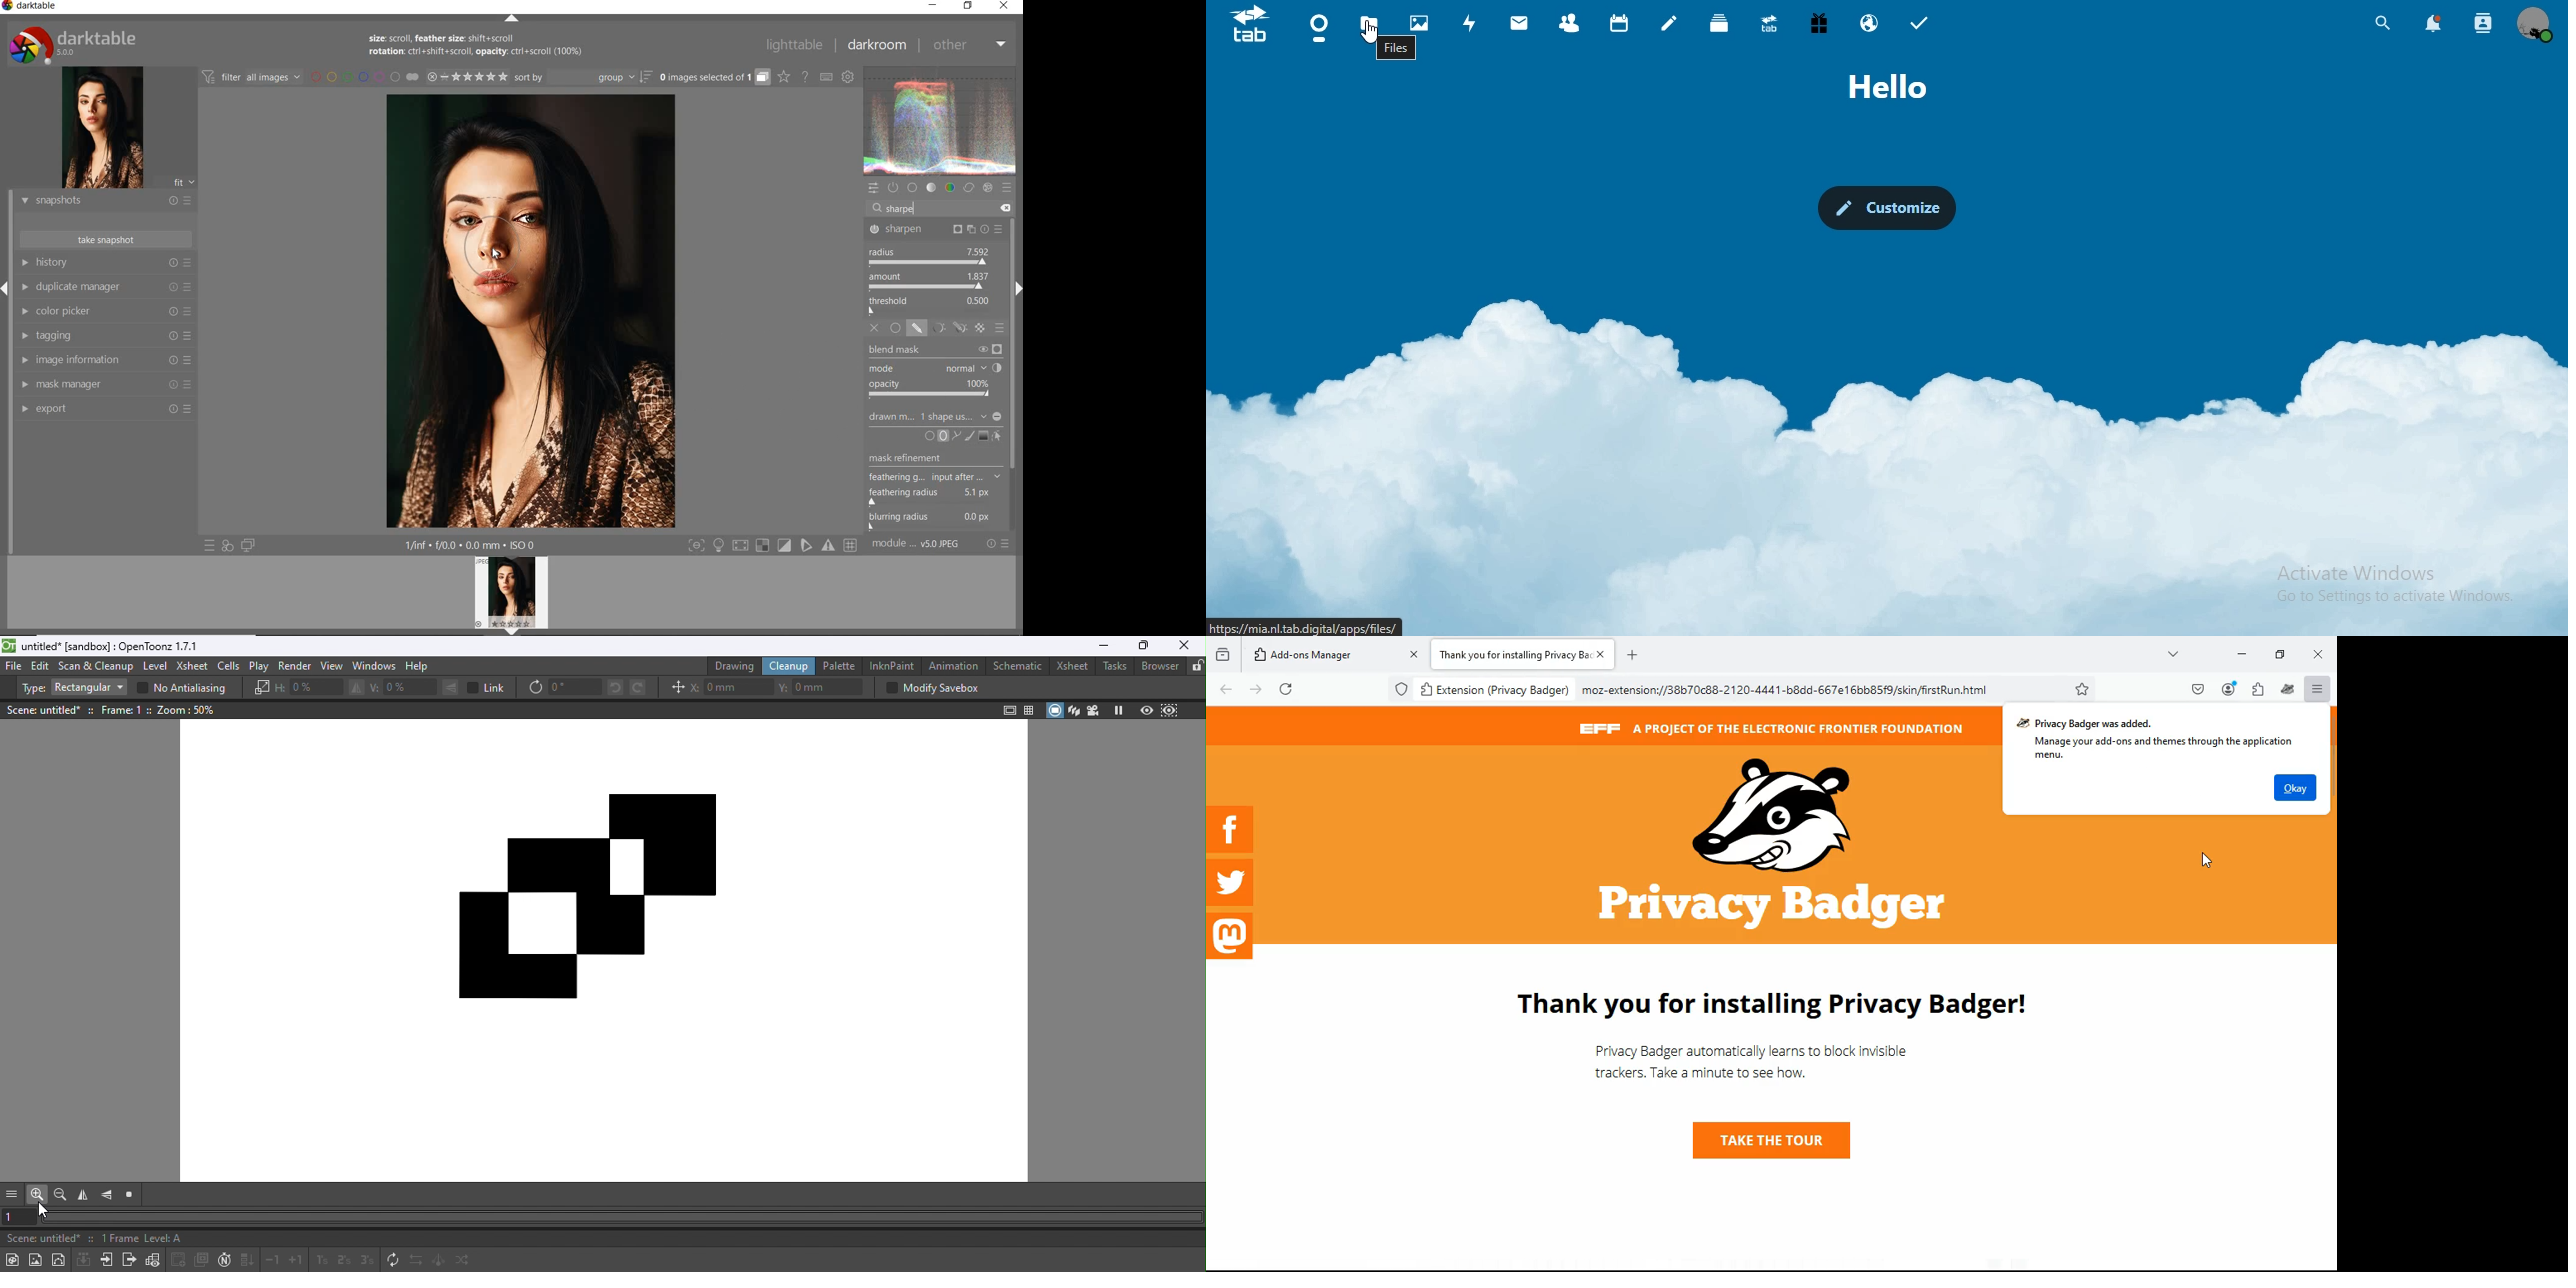 This screenshot has height=1288, width=2576. I want to click on Flip vertically, so click(109, 1197).